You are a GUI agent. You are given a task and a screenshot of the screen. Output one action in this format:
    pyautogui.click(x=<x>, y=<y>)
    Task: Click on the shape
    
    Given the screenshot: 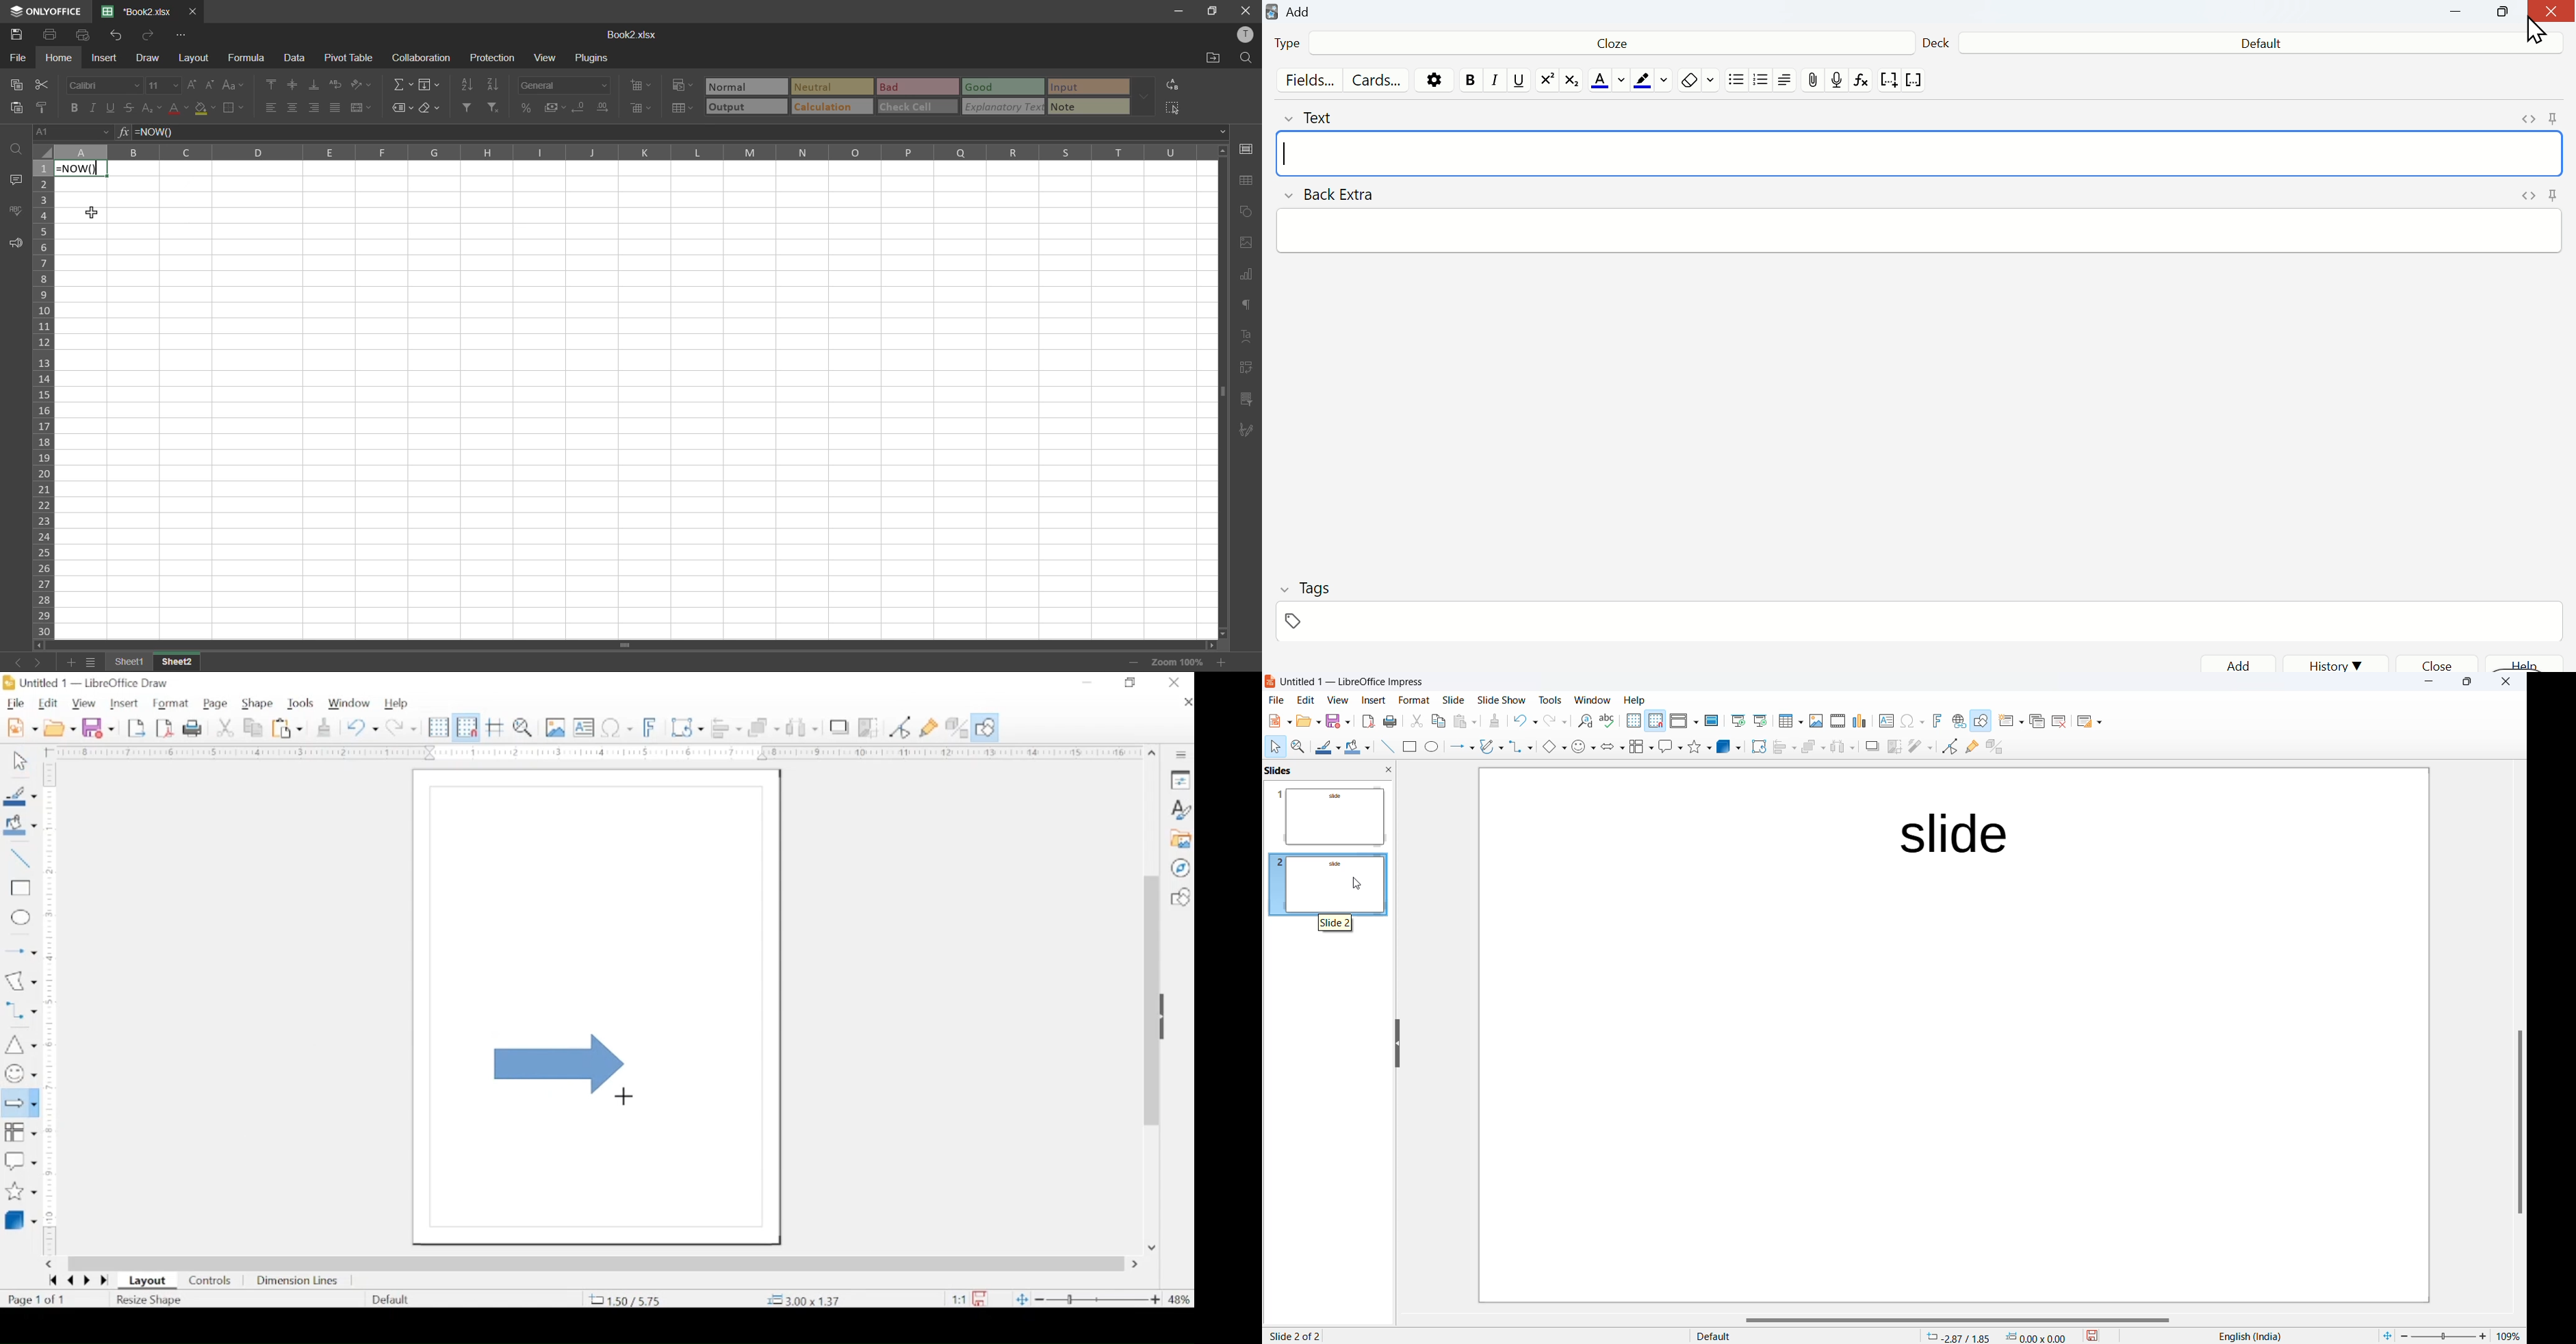 What is the action you would take?
    pyautogui.click(x=258, y=704)
    